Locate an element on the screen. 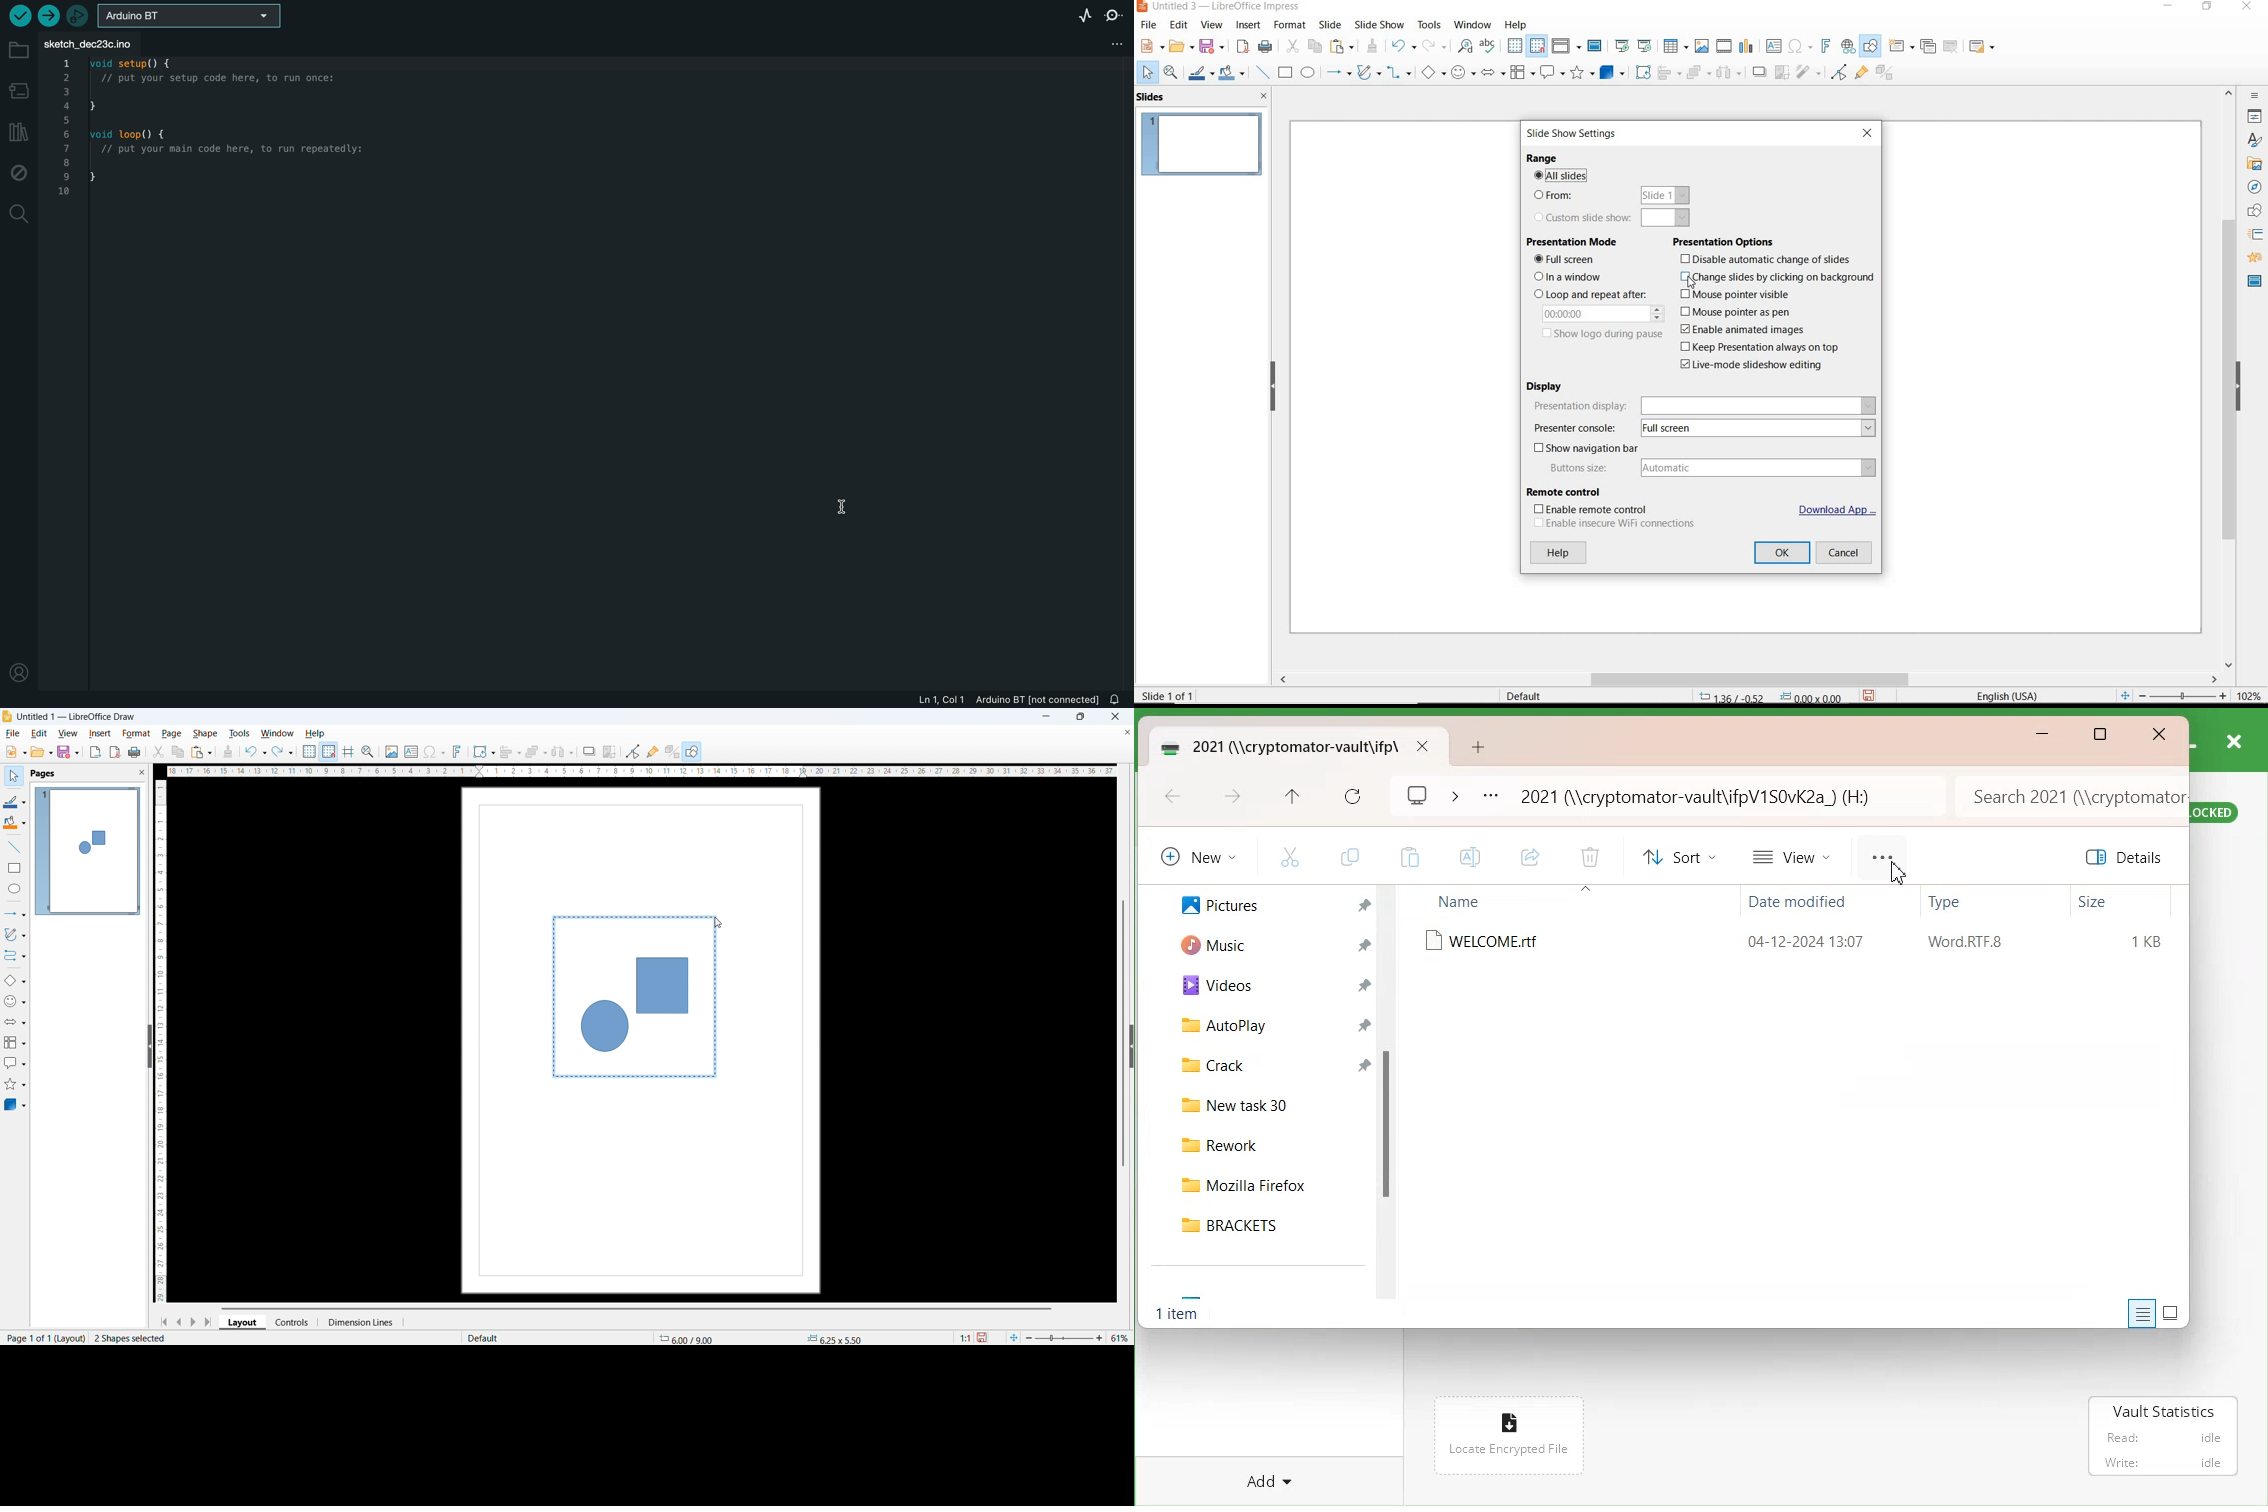  ROTATE is located at coordinates (1644, 72).